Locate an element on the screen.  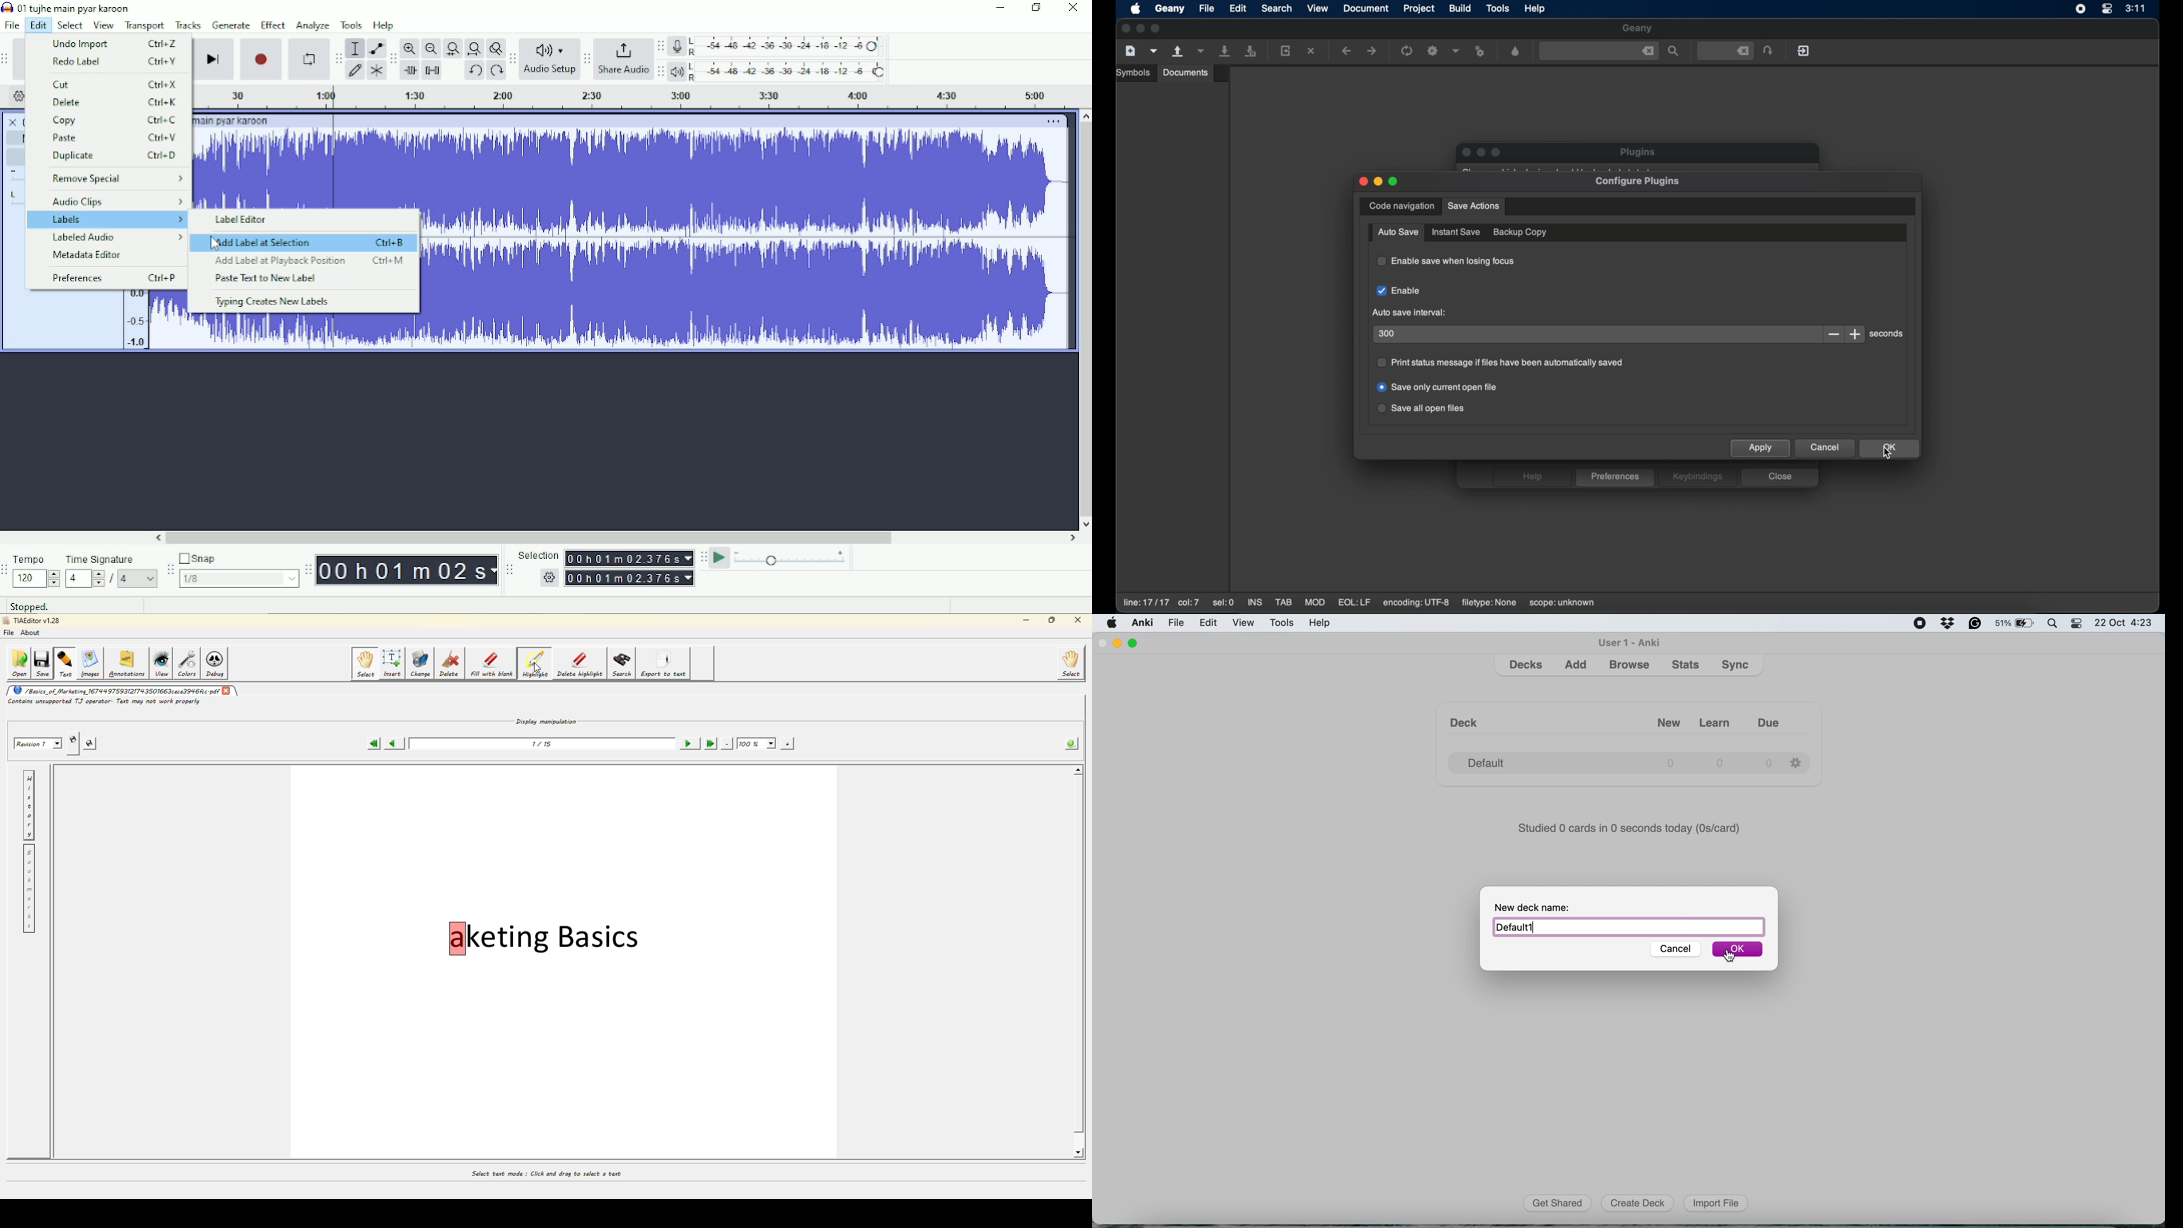
Audacity playback meter toolbar is located at coordinates (660, 72).